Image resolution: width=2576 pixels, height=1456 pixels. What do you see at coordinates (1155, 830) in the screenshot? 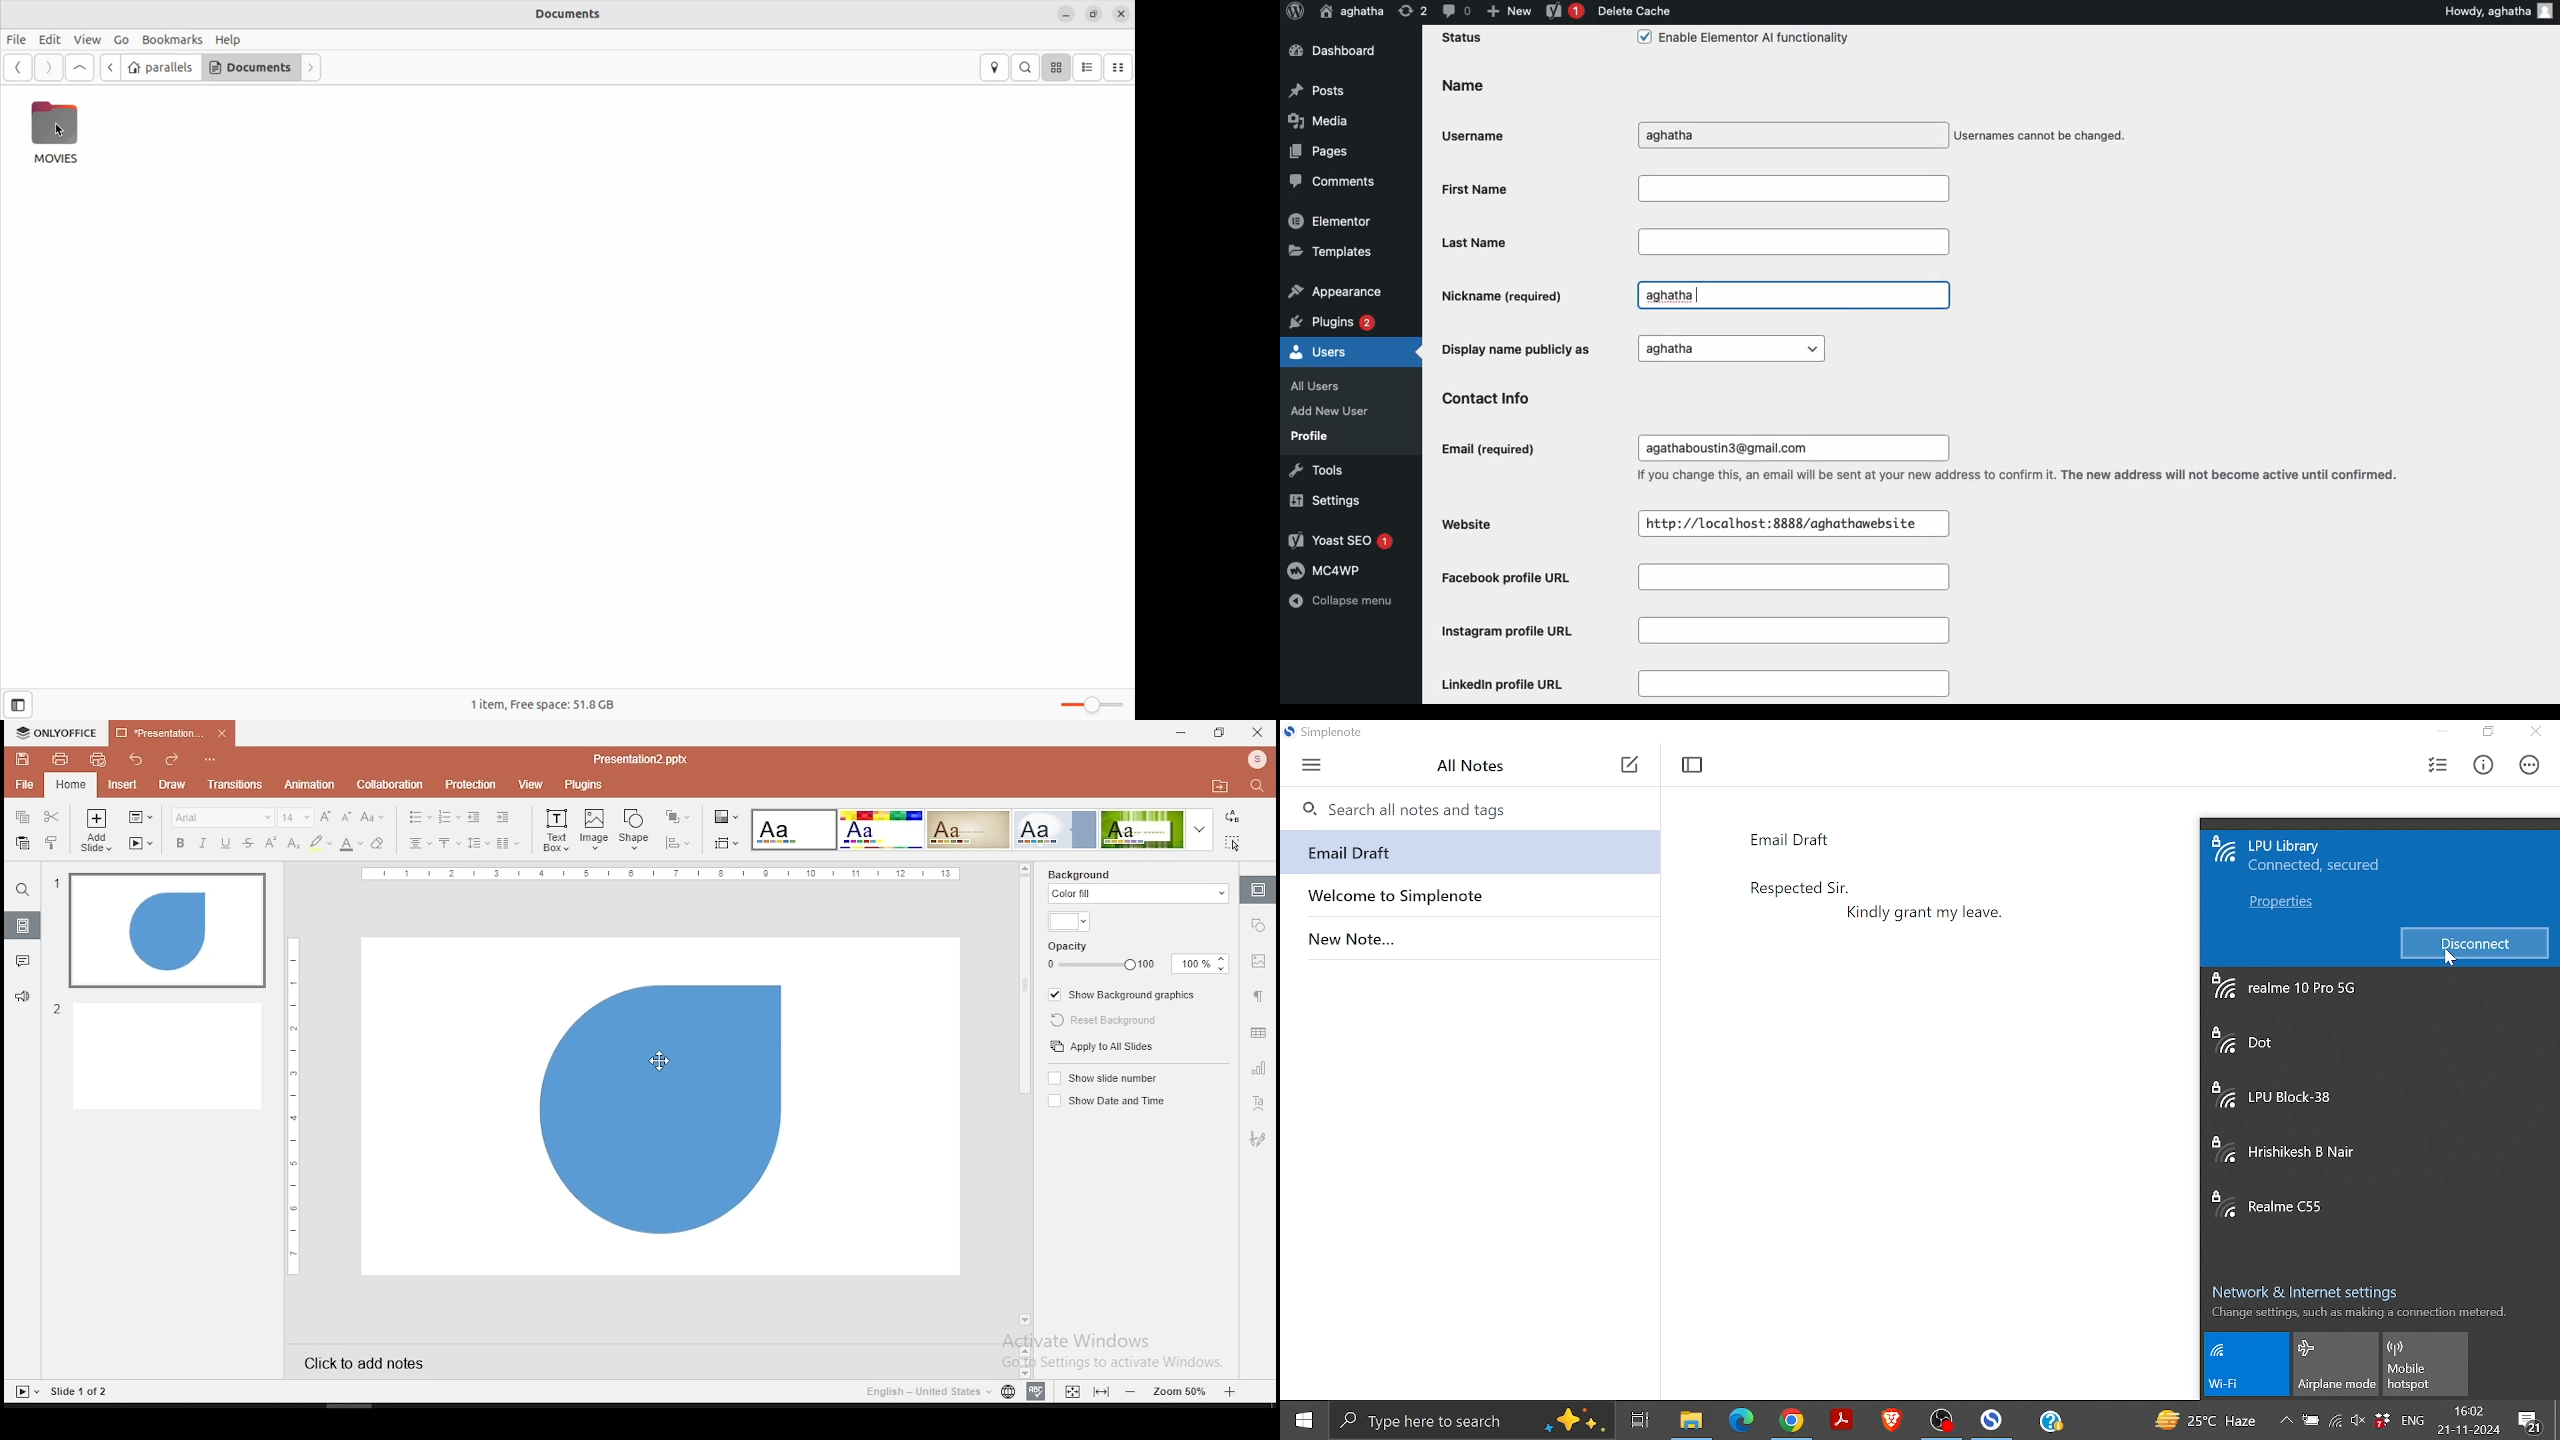
I see `theme` at bounding box center [1155, 830].